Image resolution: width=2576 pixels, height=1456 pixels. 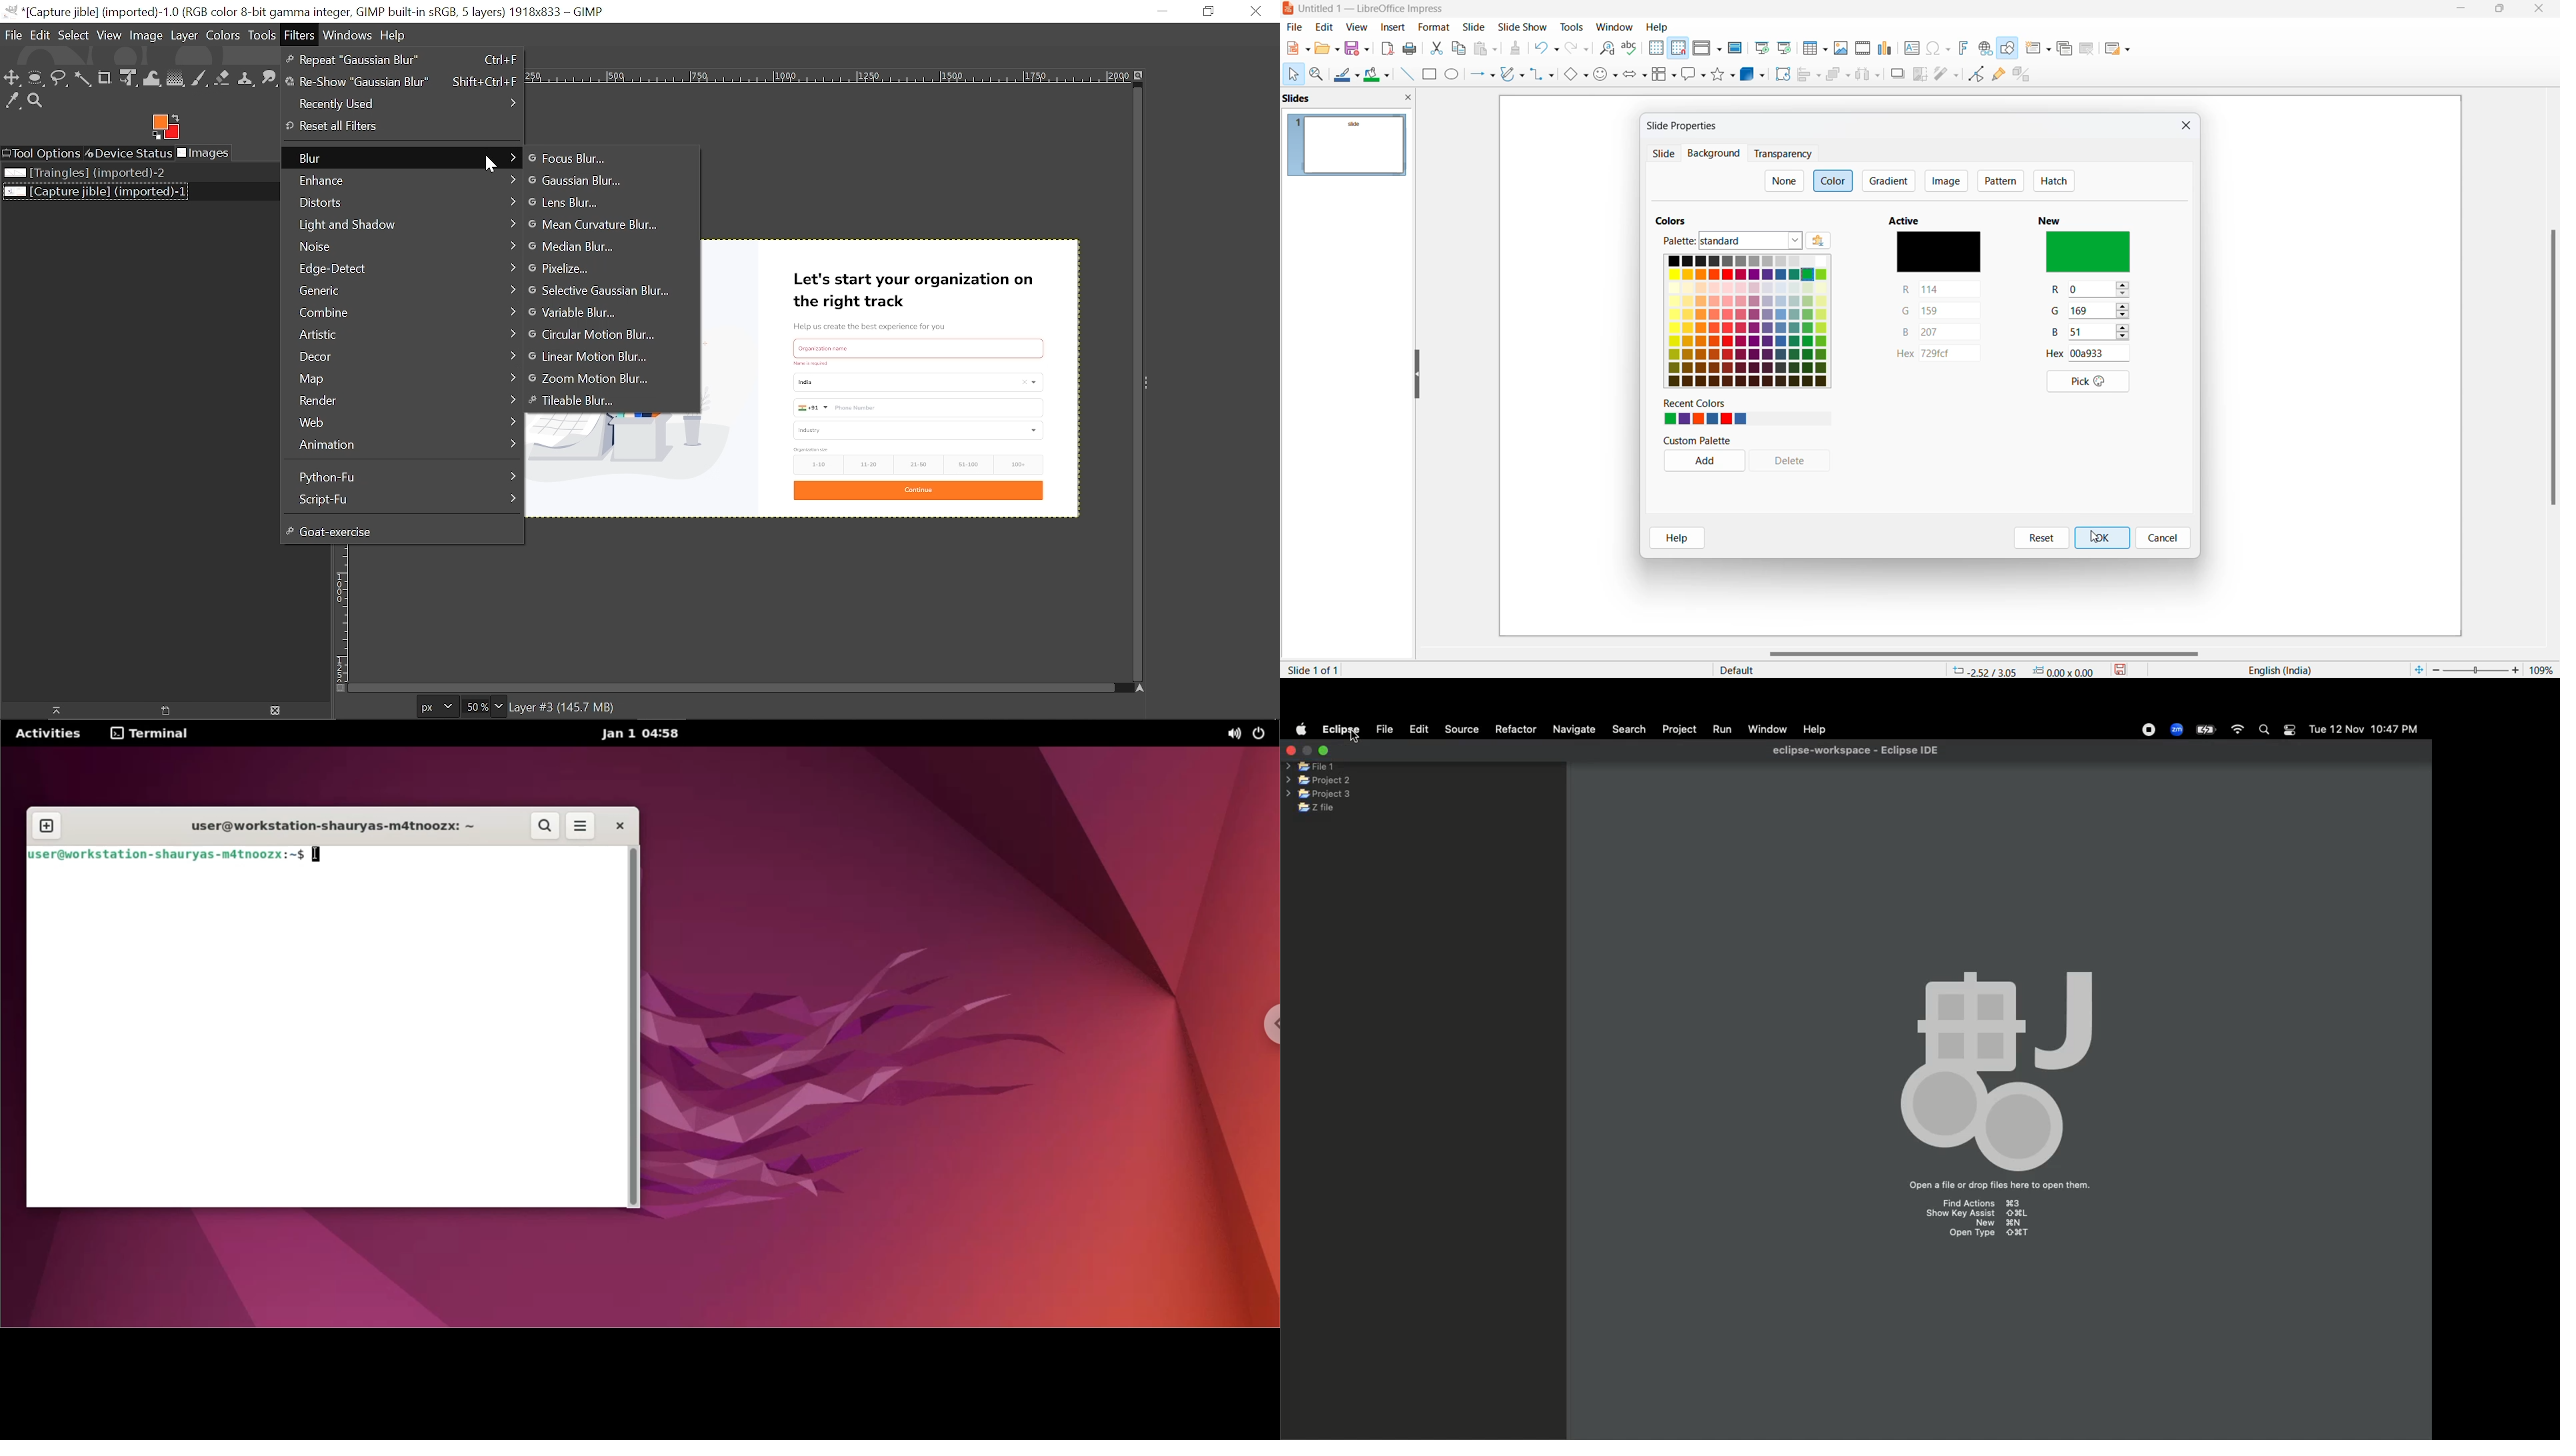 What do you see at coordinates (1822, 670) in the screenshot?
I see `page style` at bounding box center [1822, 670].